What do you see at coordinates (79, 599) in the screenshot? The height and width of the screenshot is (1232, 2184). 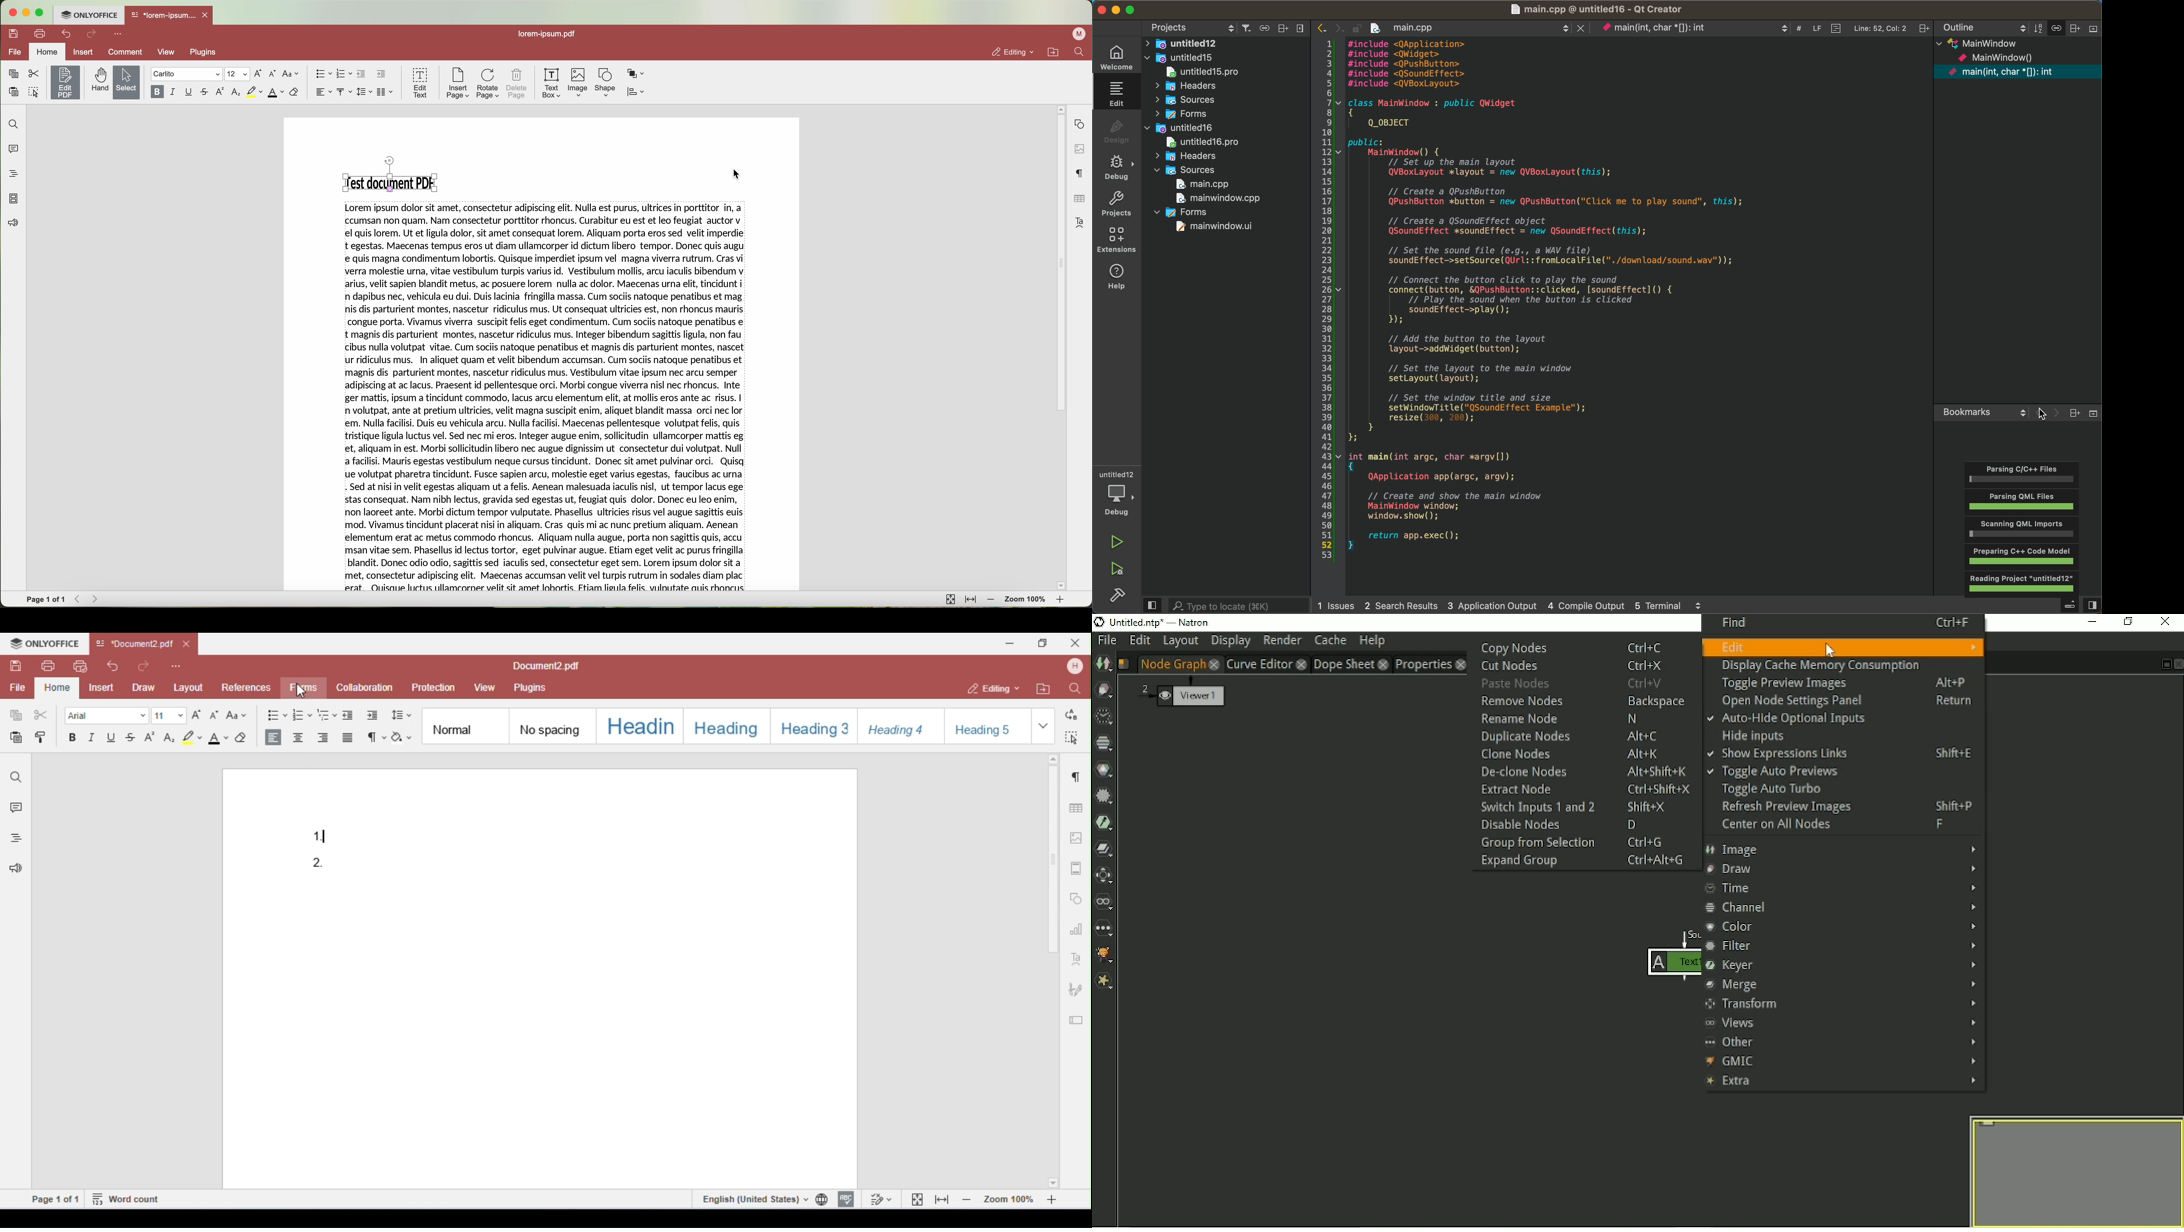 I see `Backward` at bounding box center [79, 599].